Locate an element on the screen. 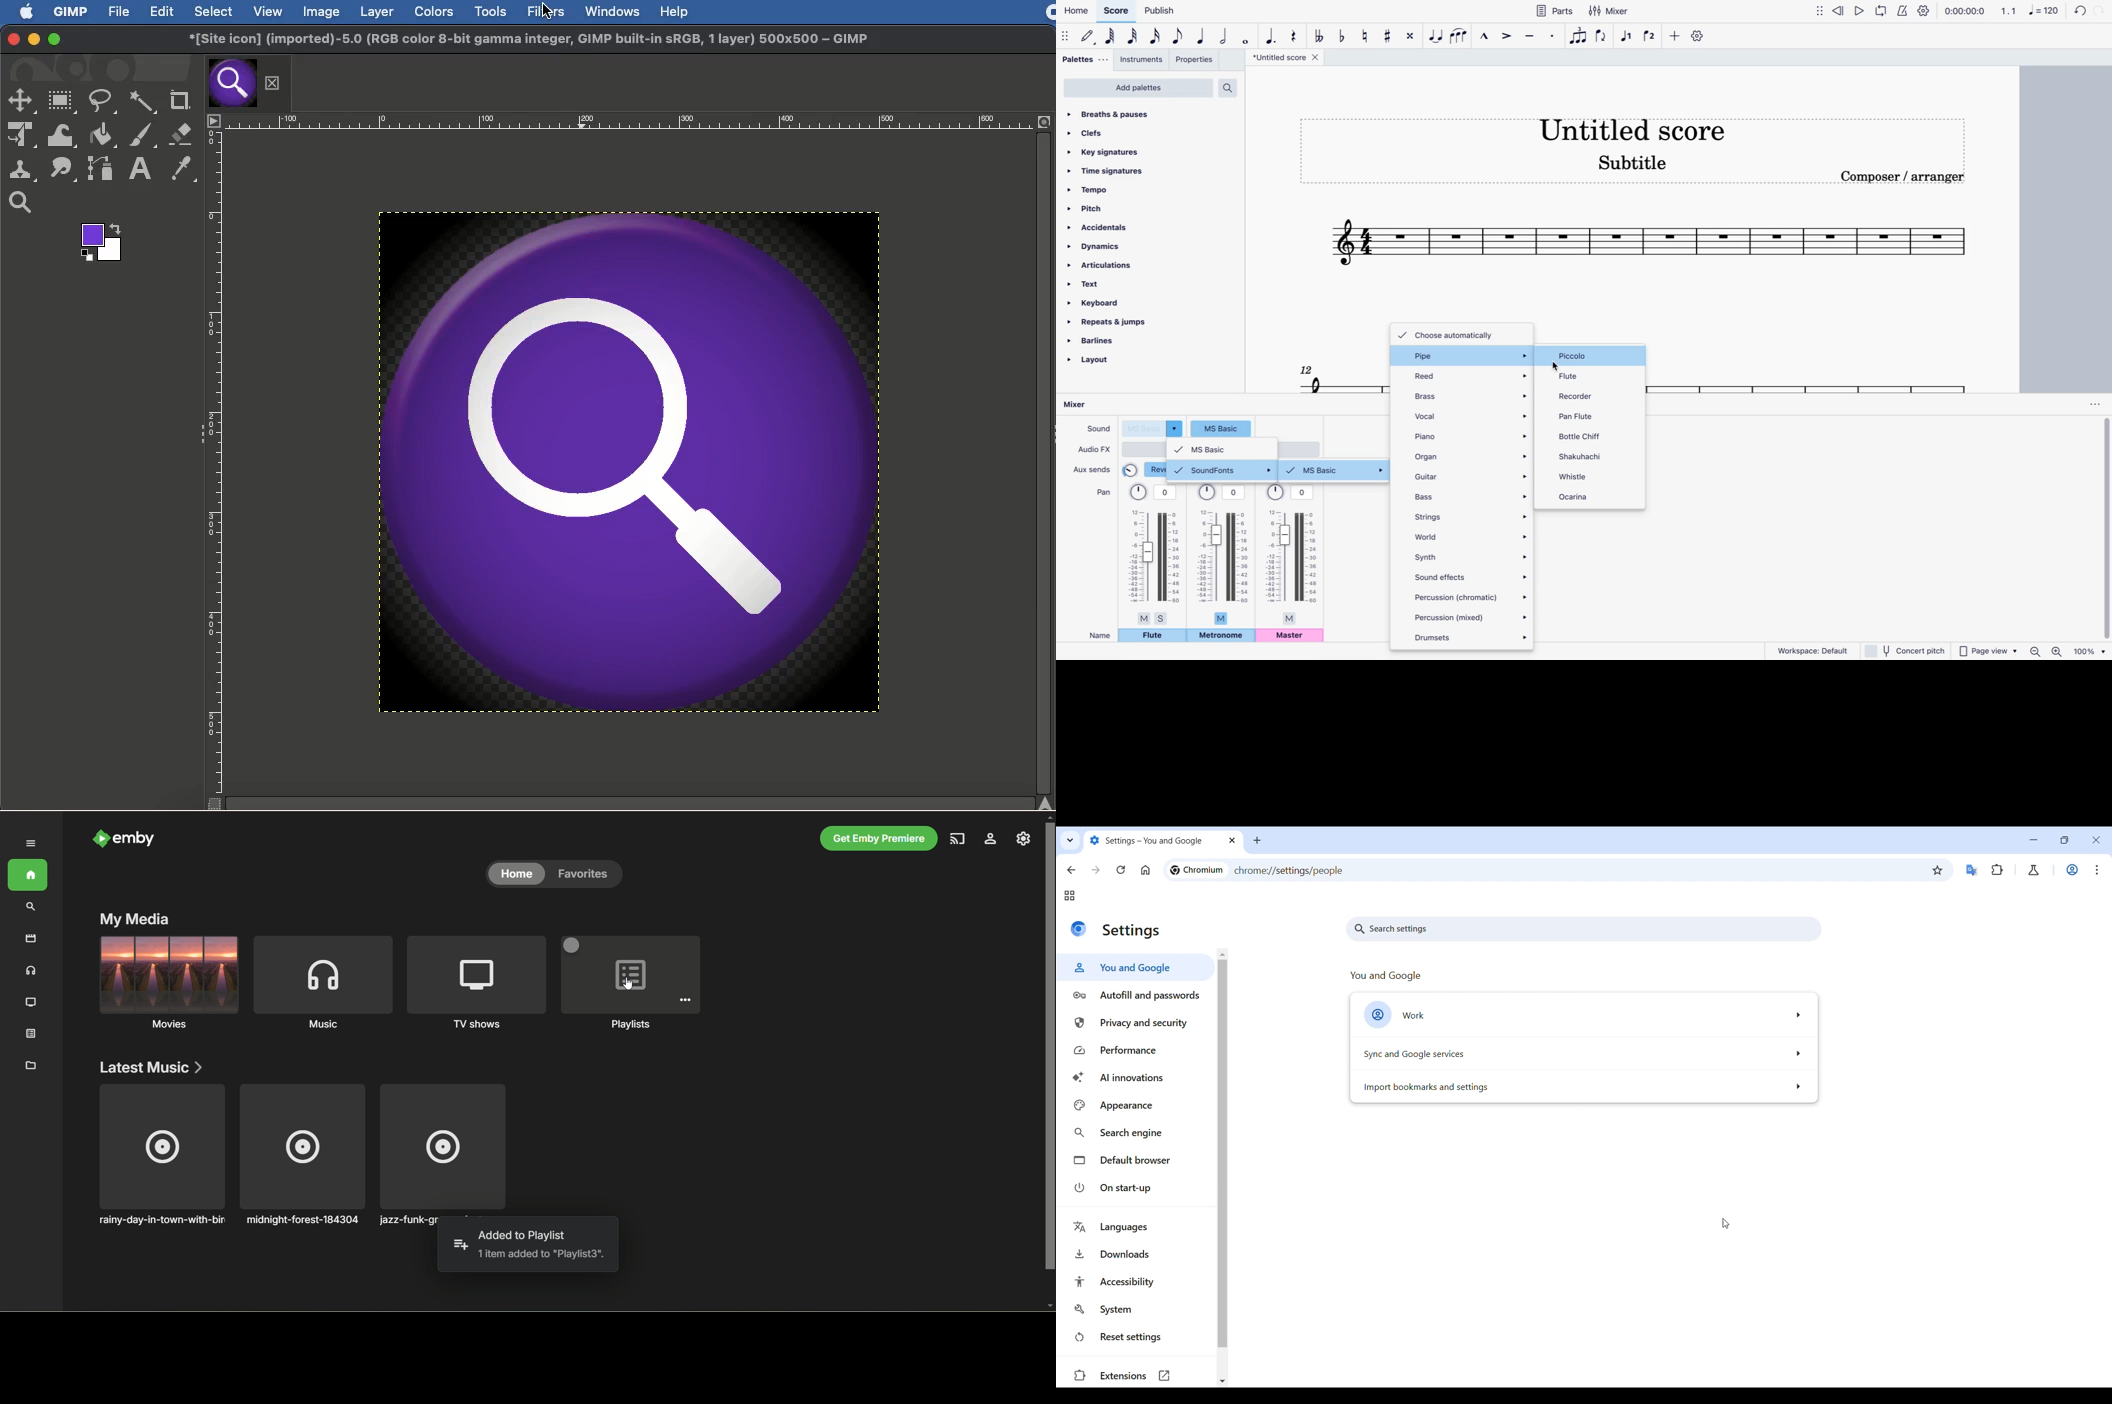 The width and height of the screenshot is (2128, 1428). scale is located at coordinates (2030, 10).